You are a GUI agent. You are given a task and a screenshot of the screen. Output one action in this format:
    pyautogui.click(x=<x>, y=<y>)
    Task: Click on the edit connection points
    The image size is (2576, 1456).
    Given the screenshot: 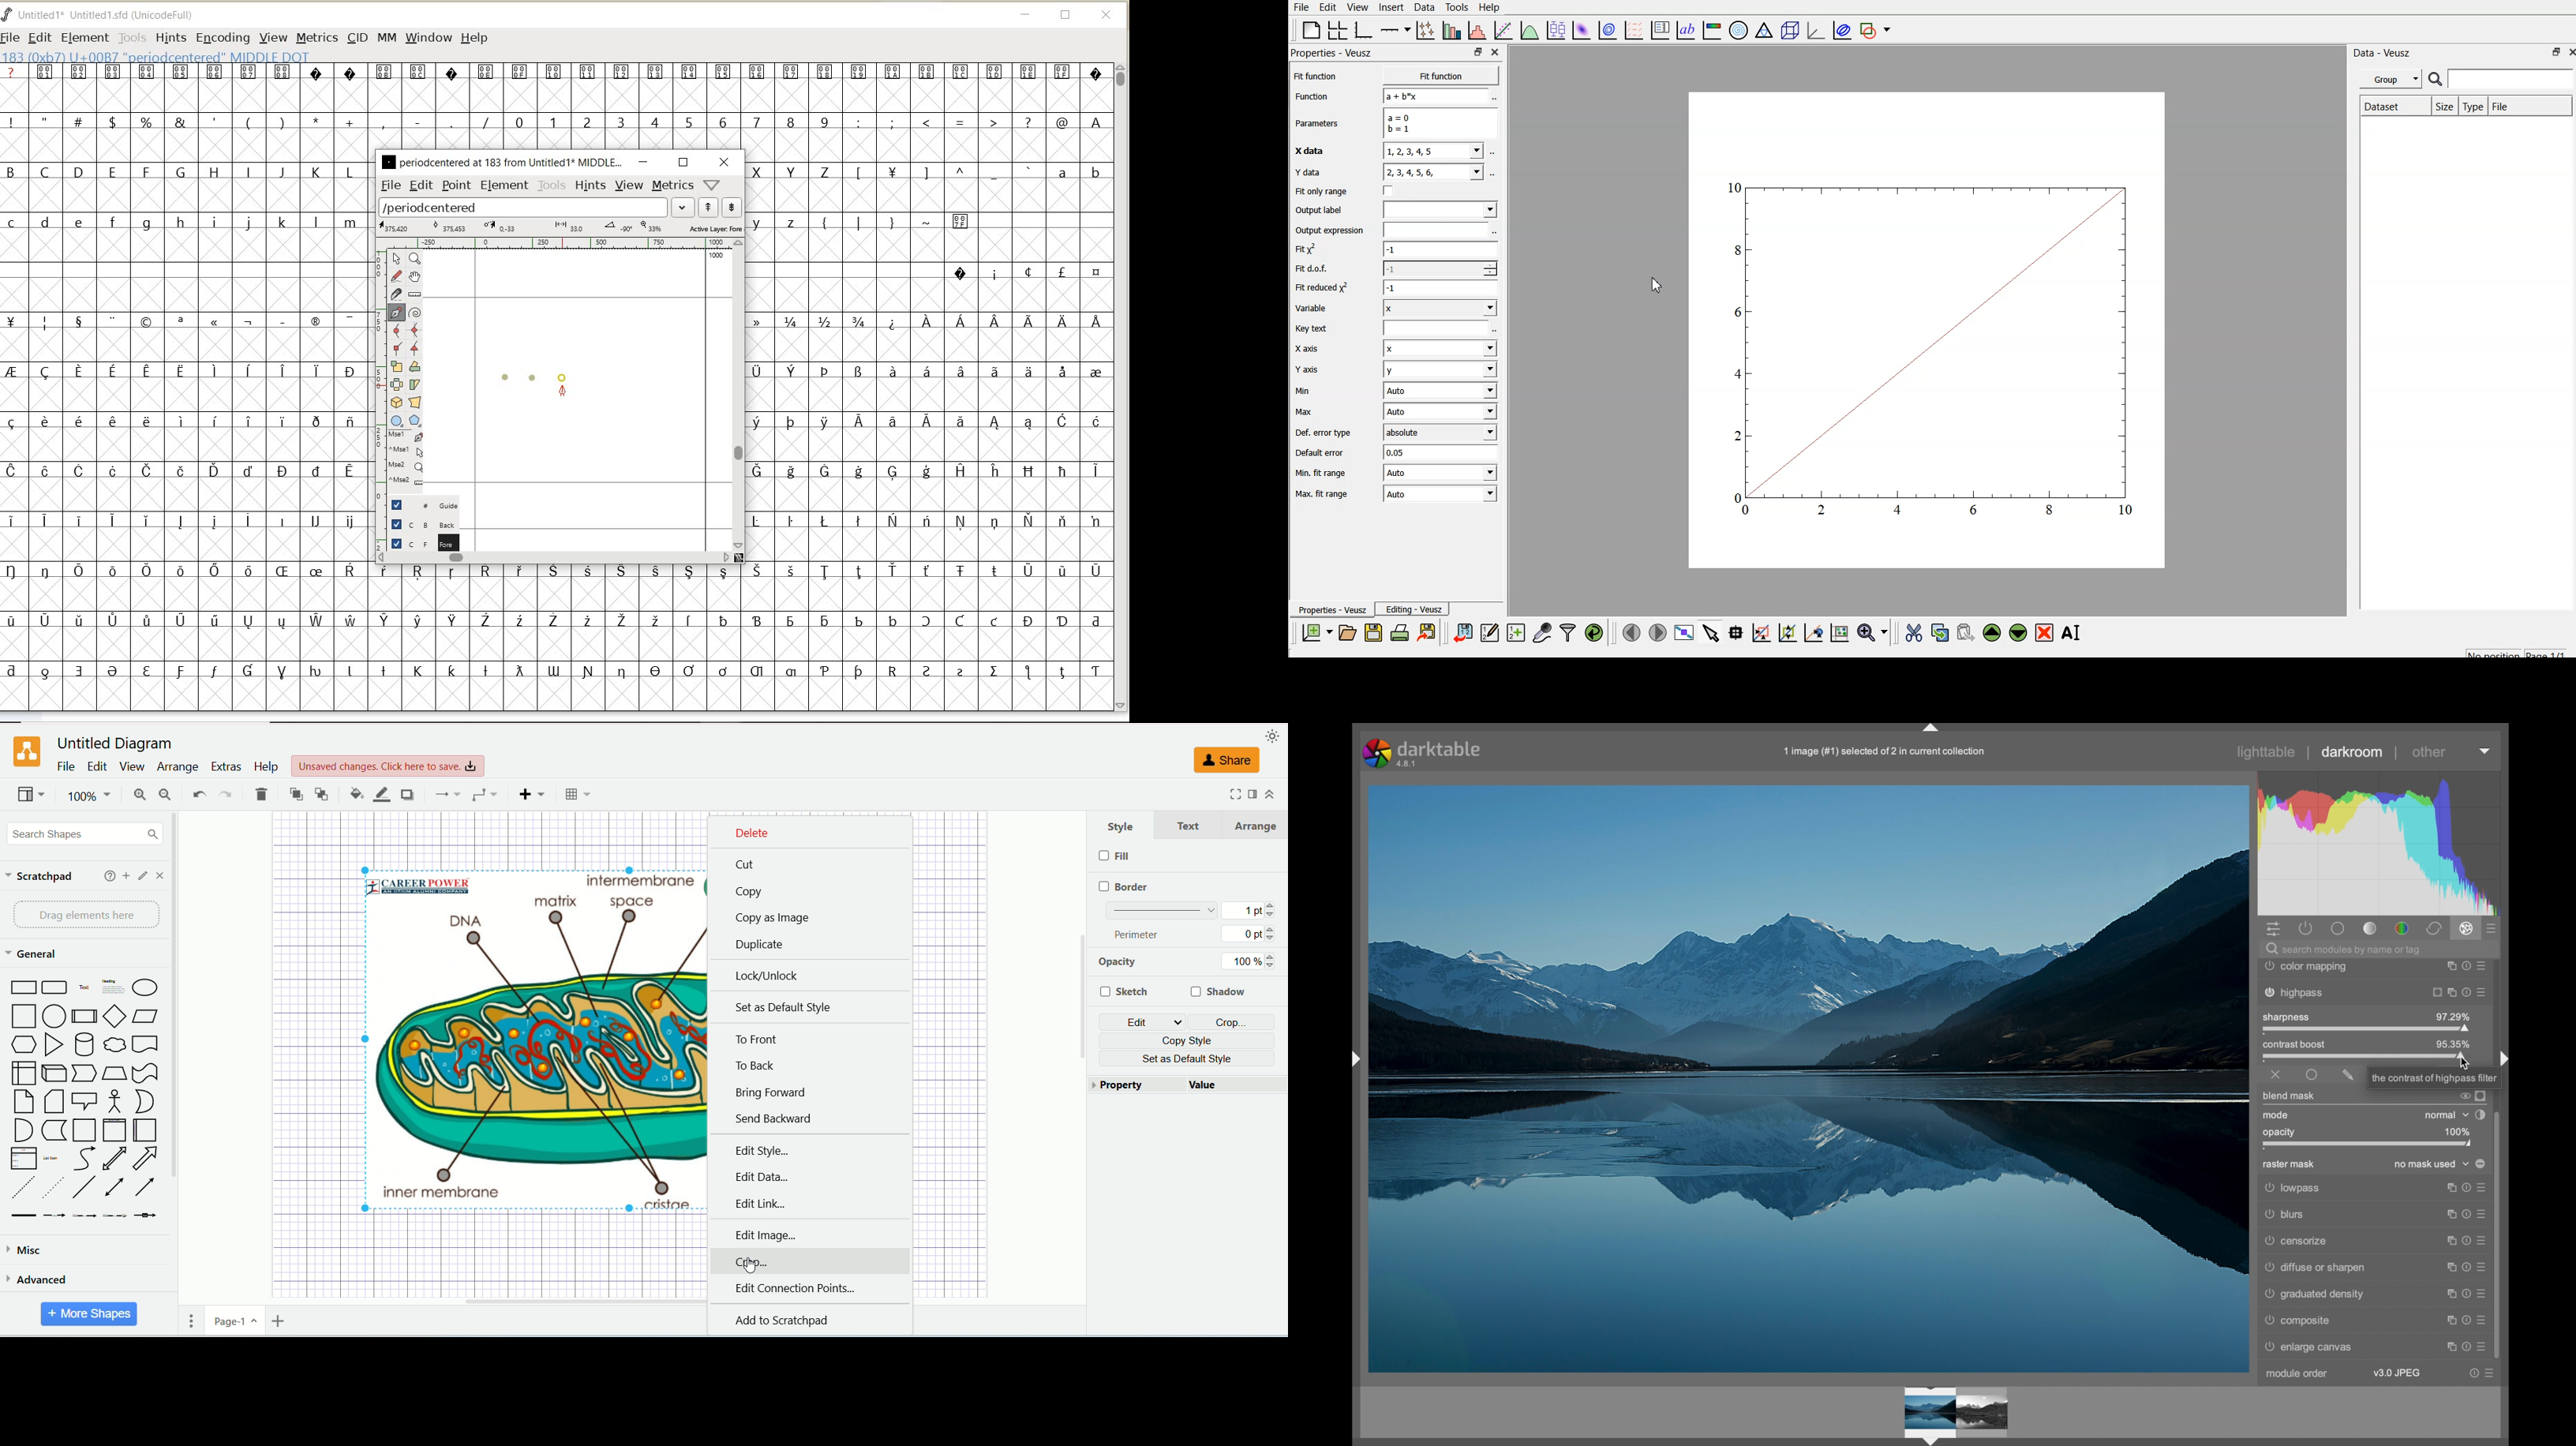 What is the action you would take?
    pyautogui.click(x=796, y=1289)
    